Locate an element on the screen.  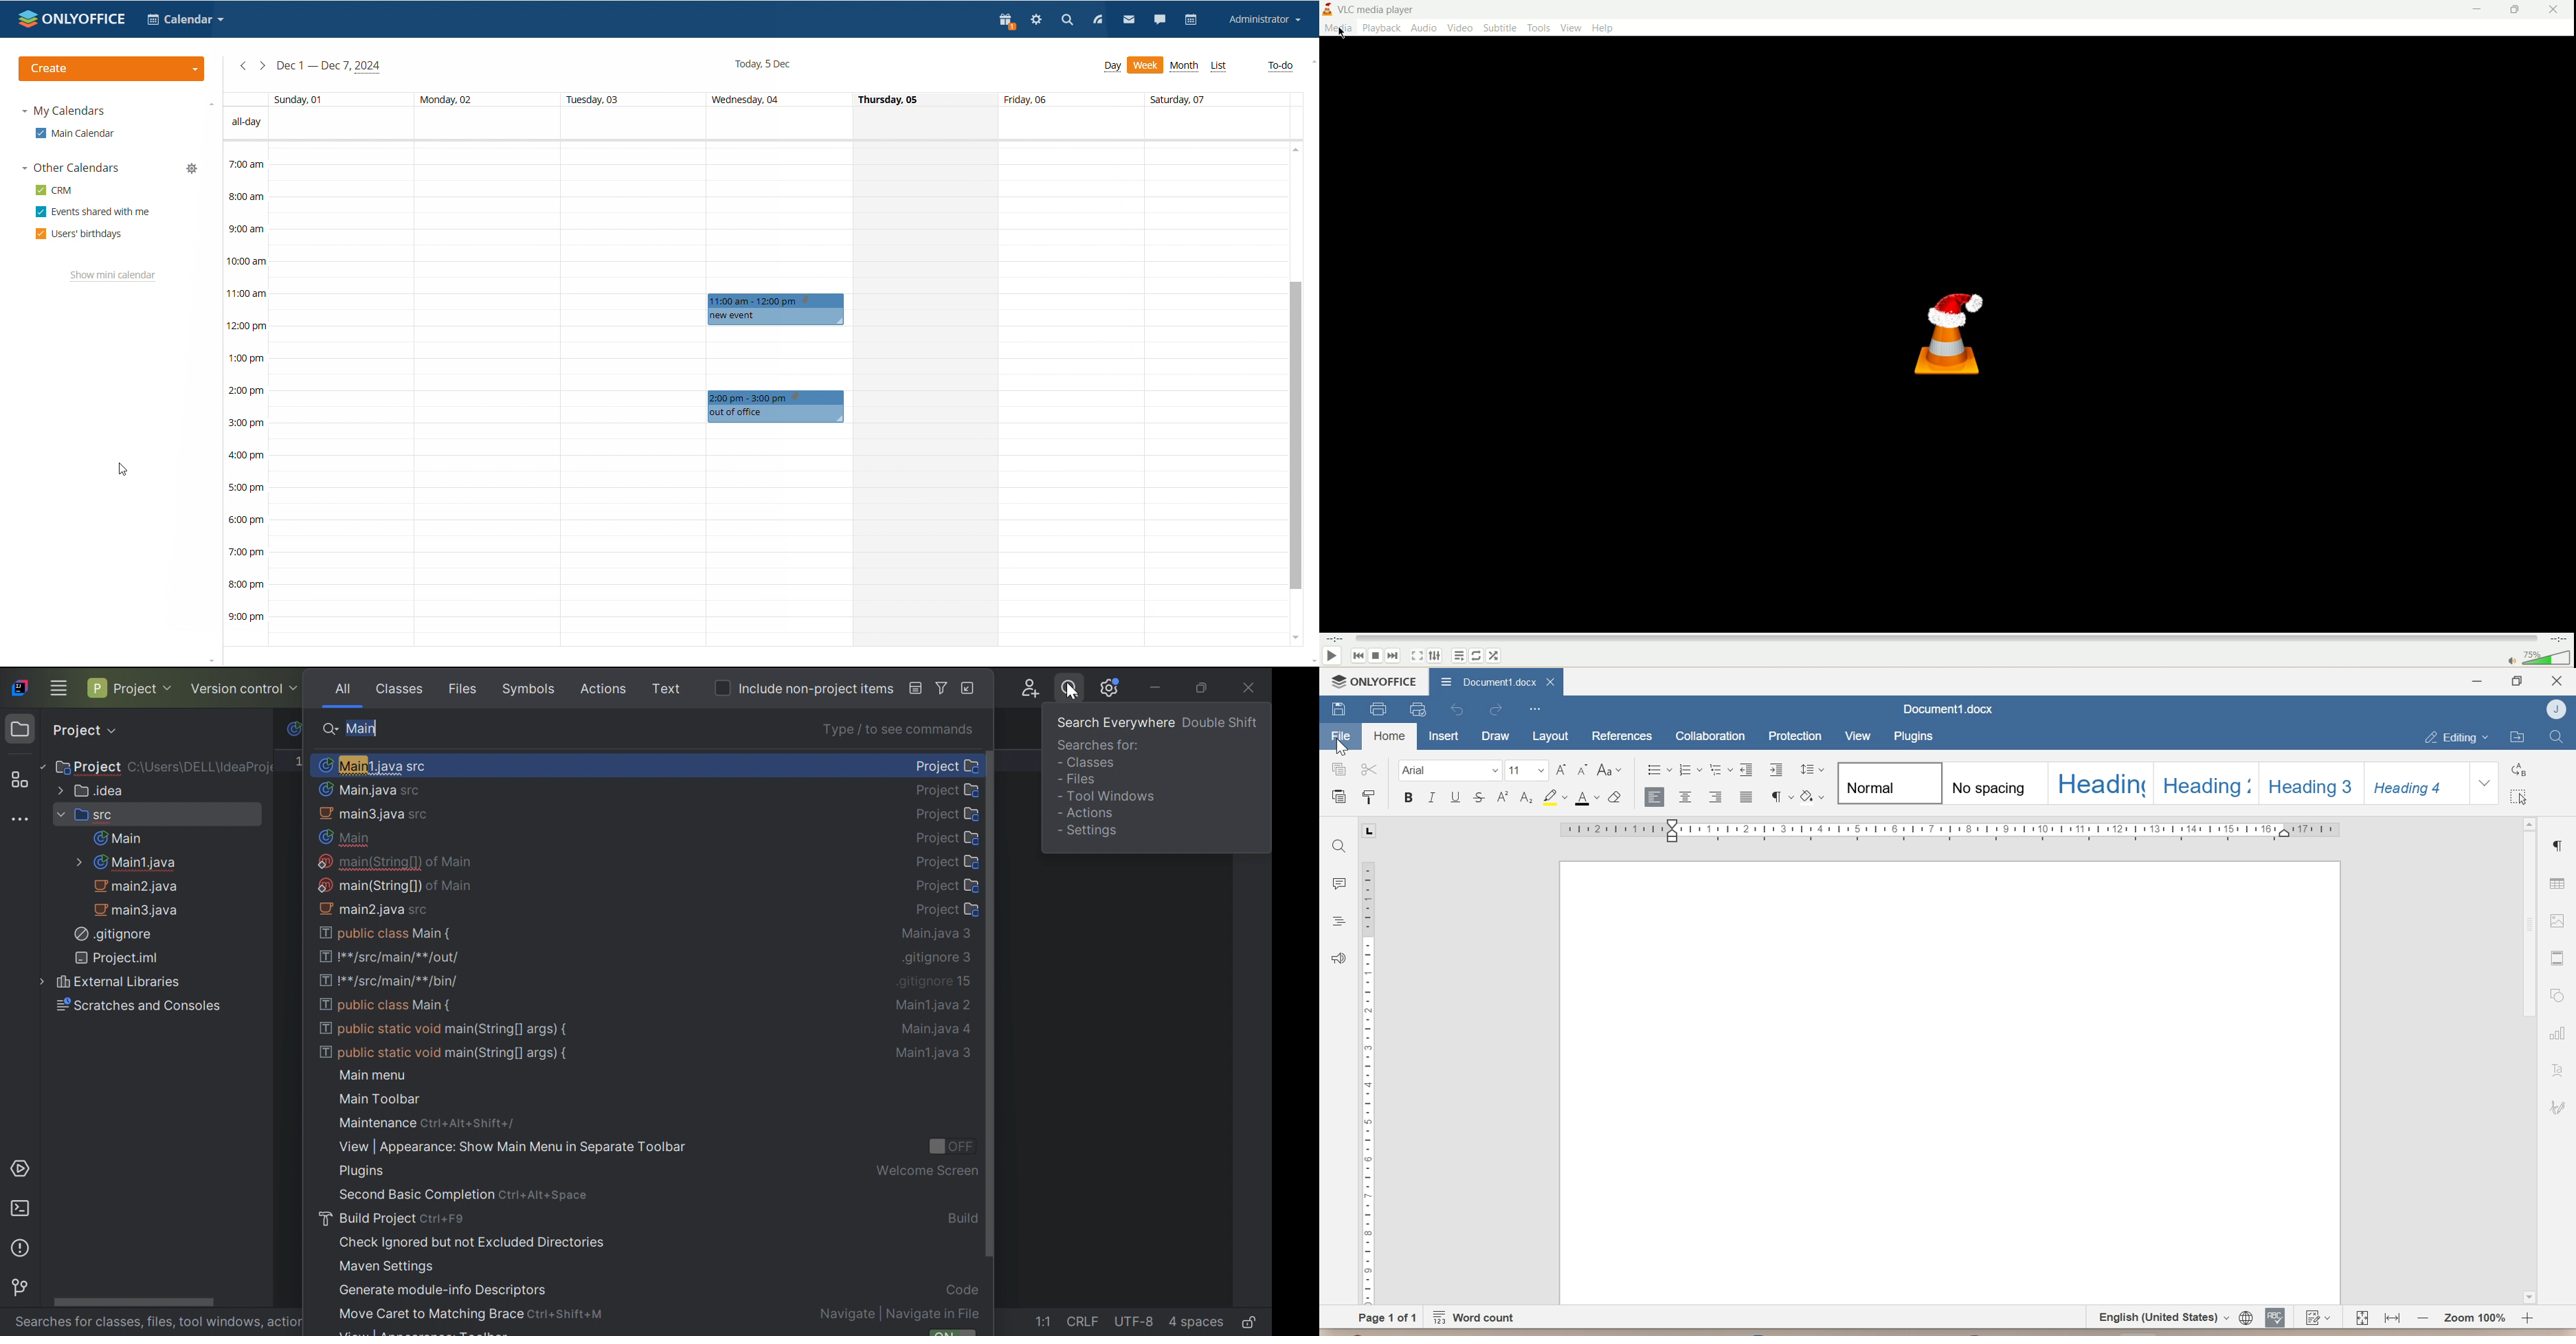
charts is located at coordinates (2561, 1033).